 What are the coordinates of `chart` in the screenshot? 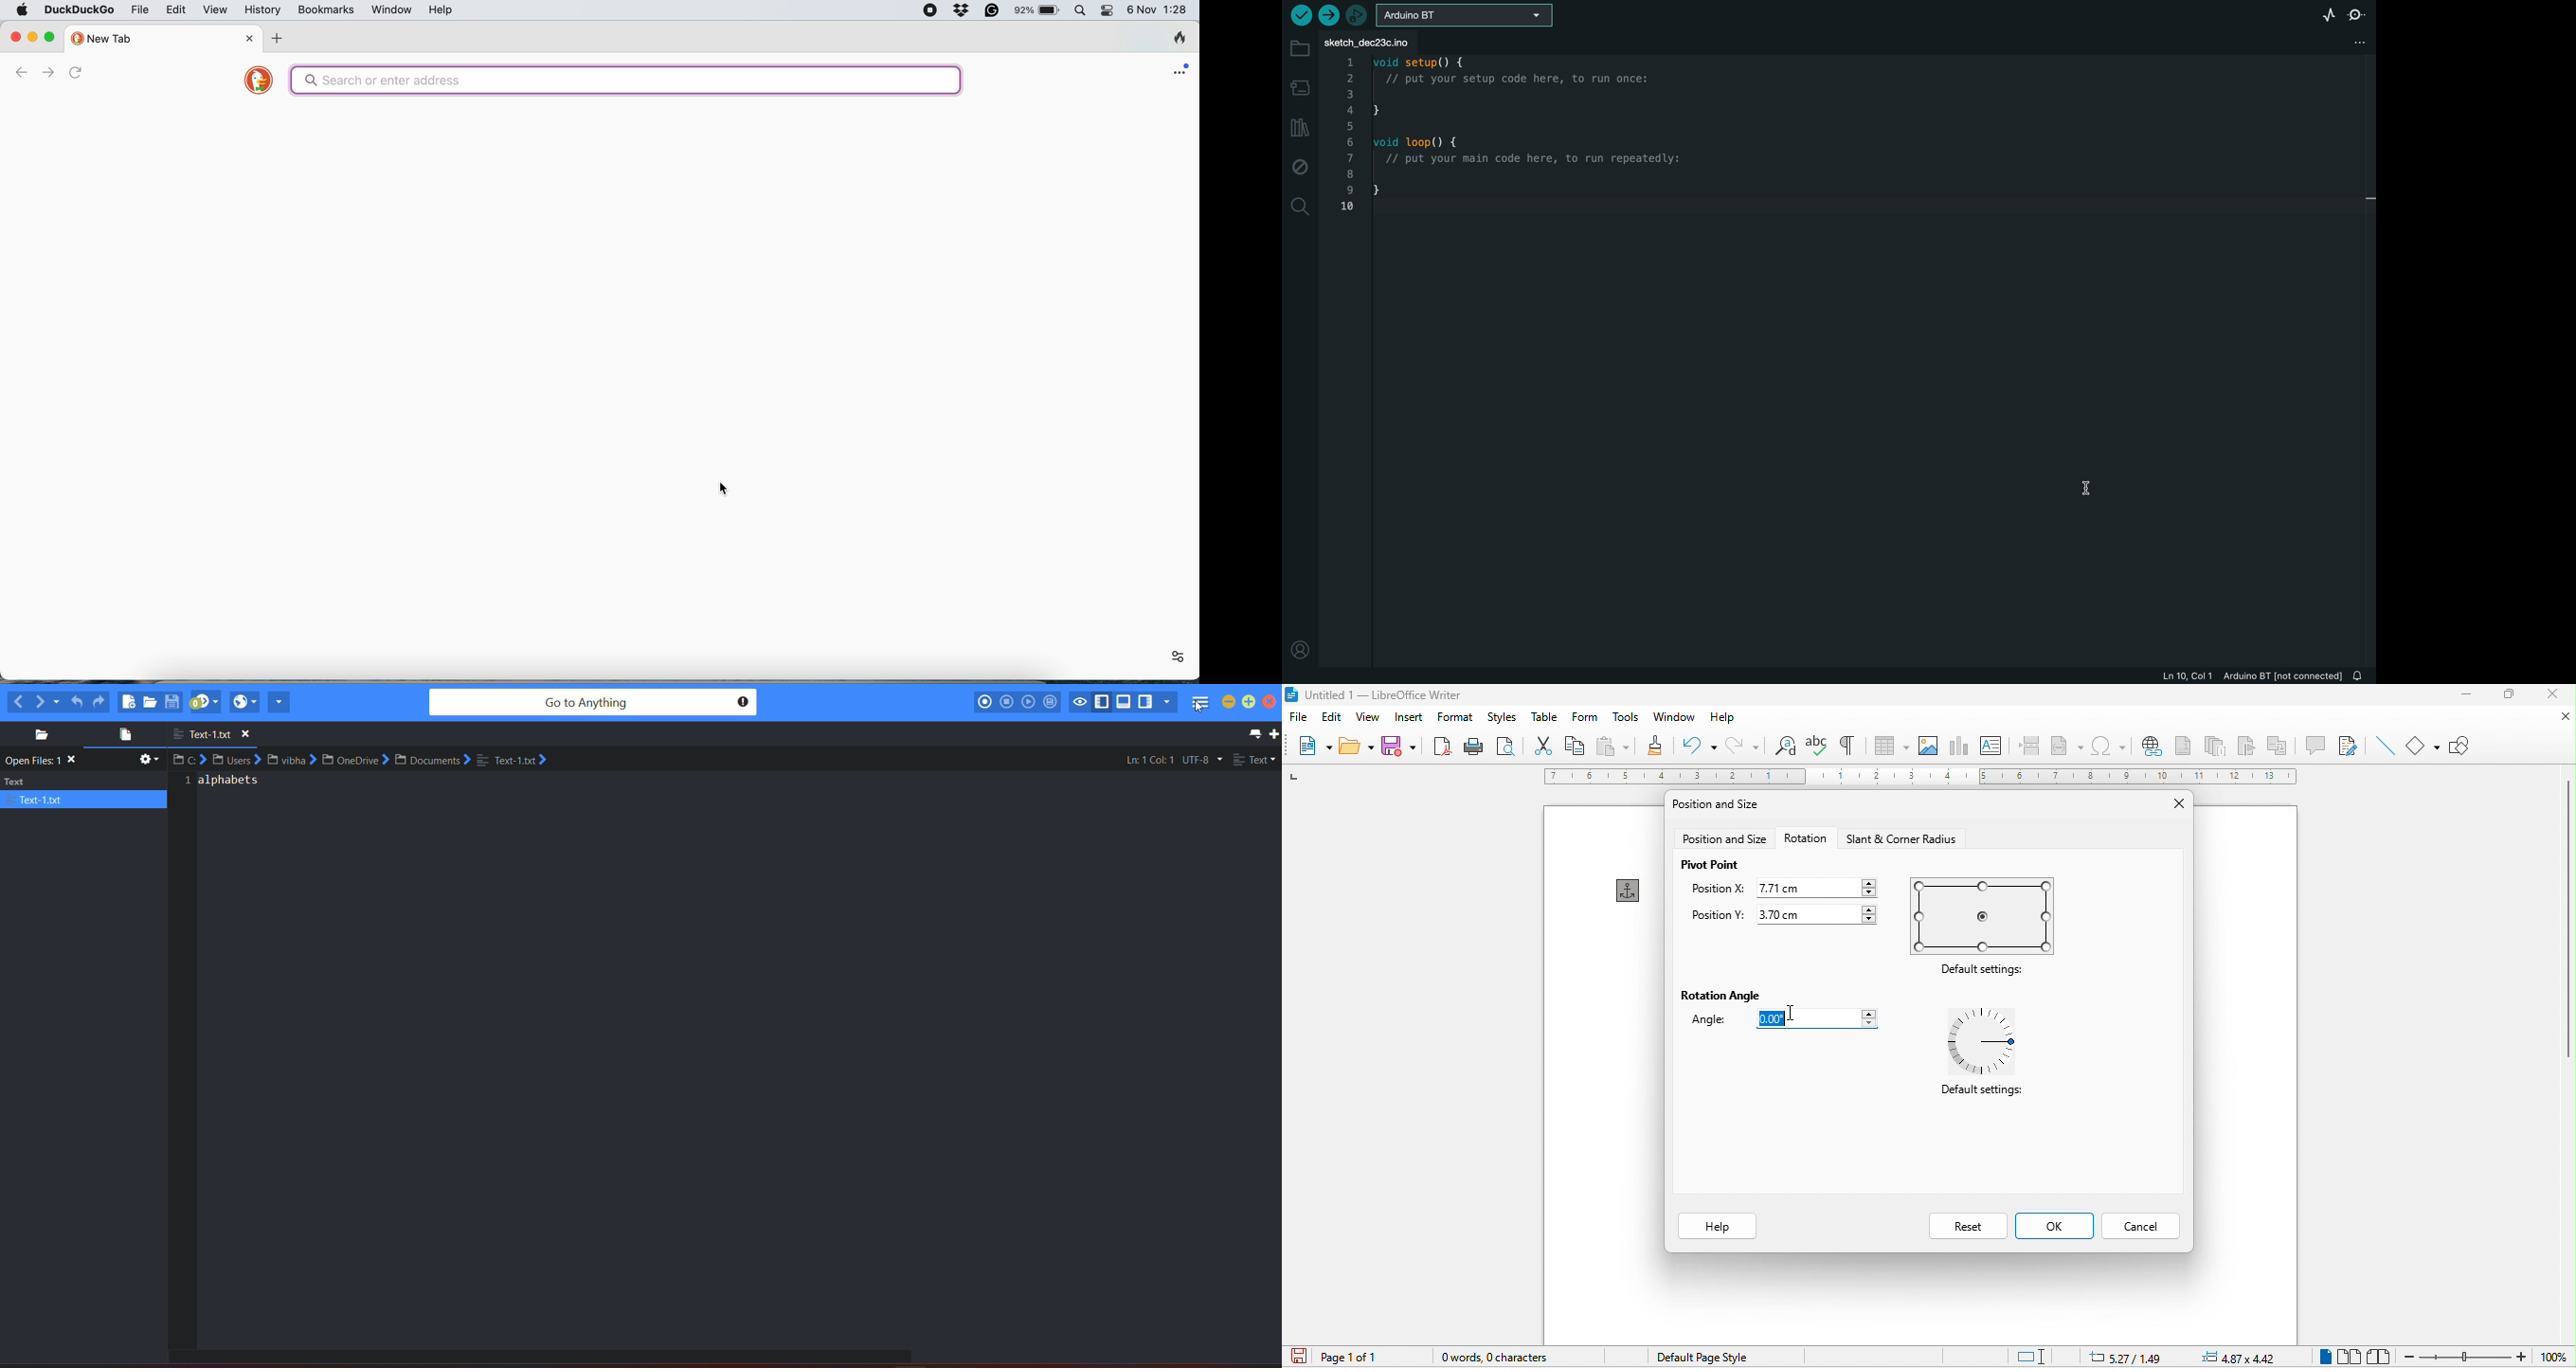 It's located at (1962, 746).